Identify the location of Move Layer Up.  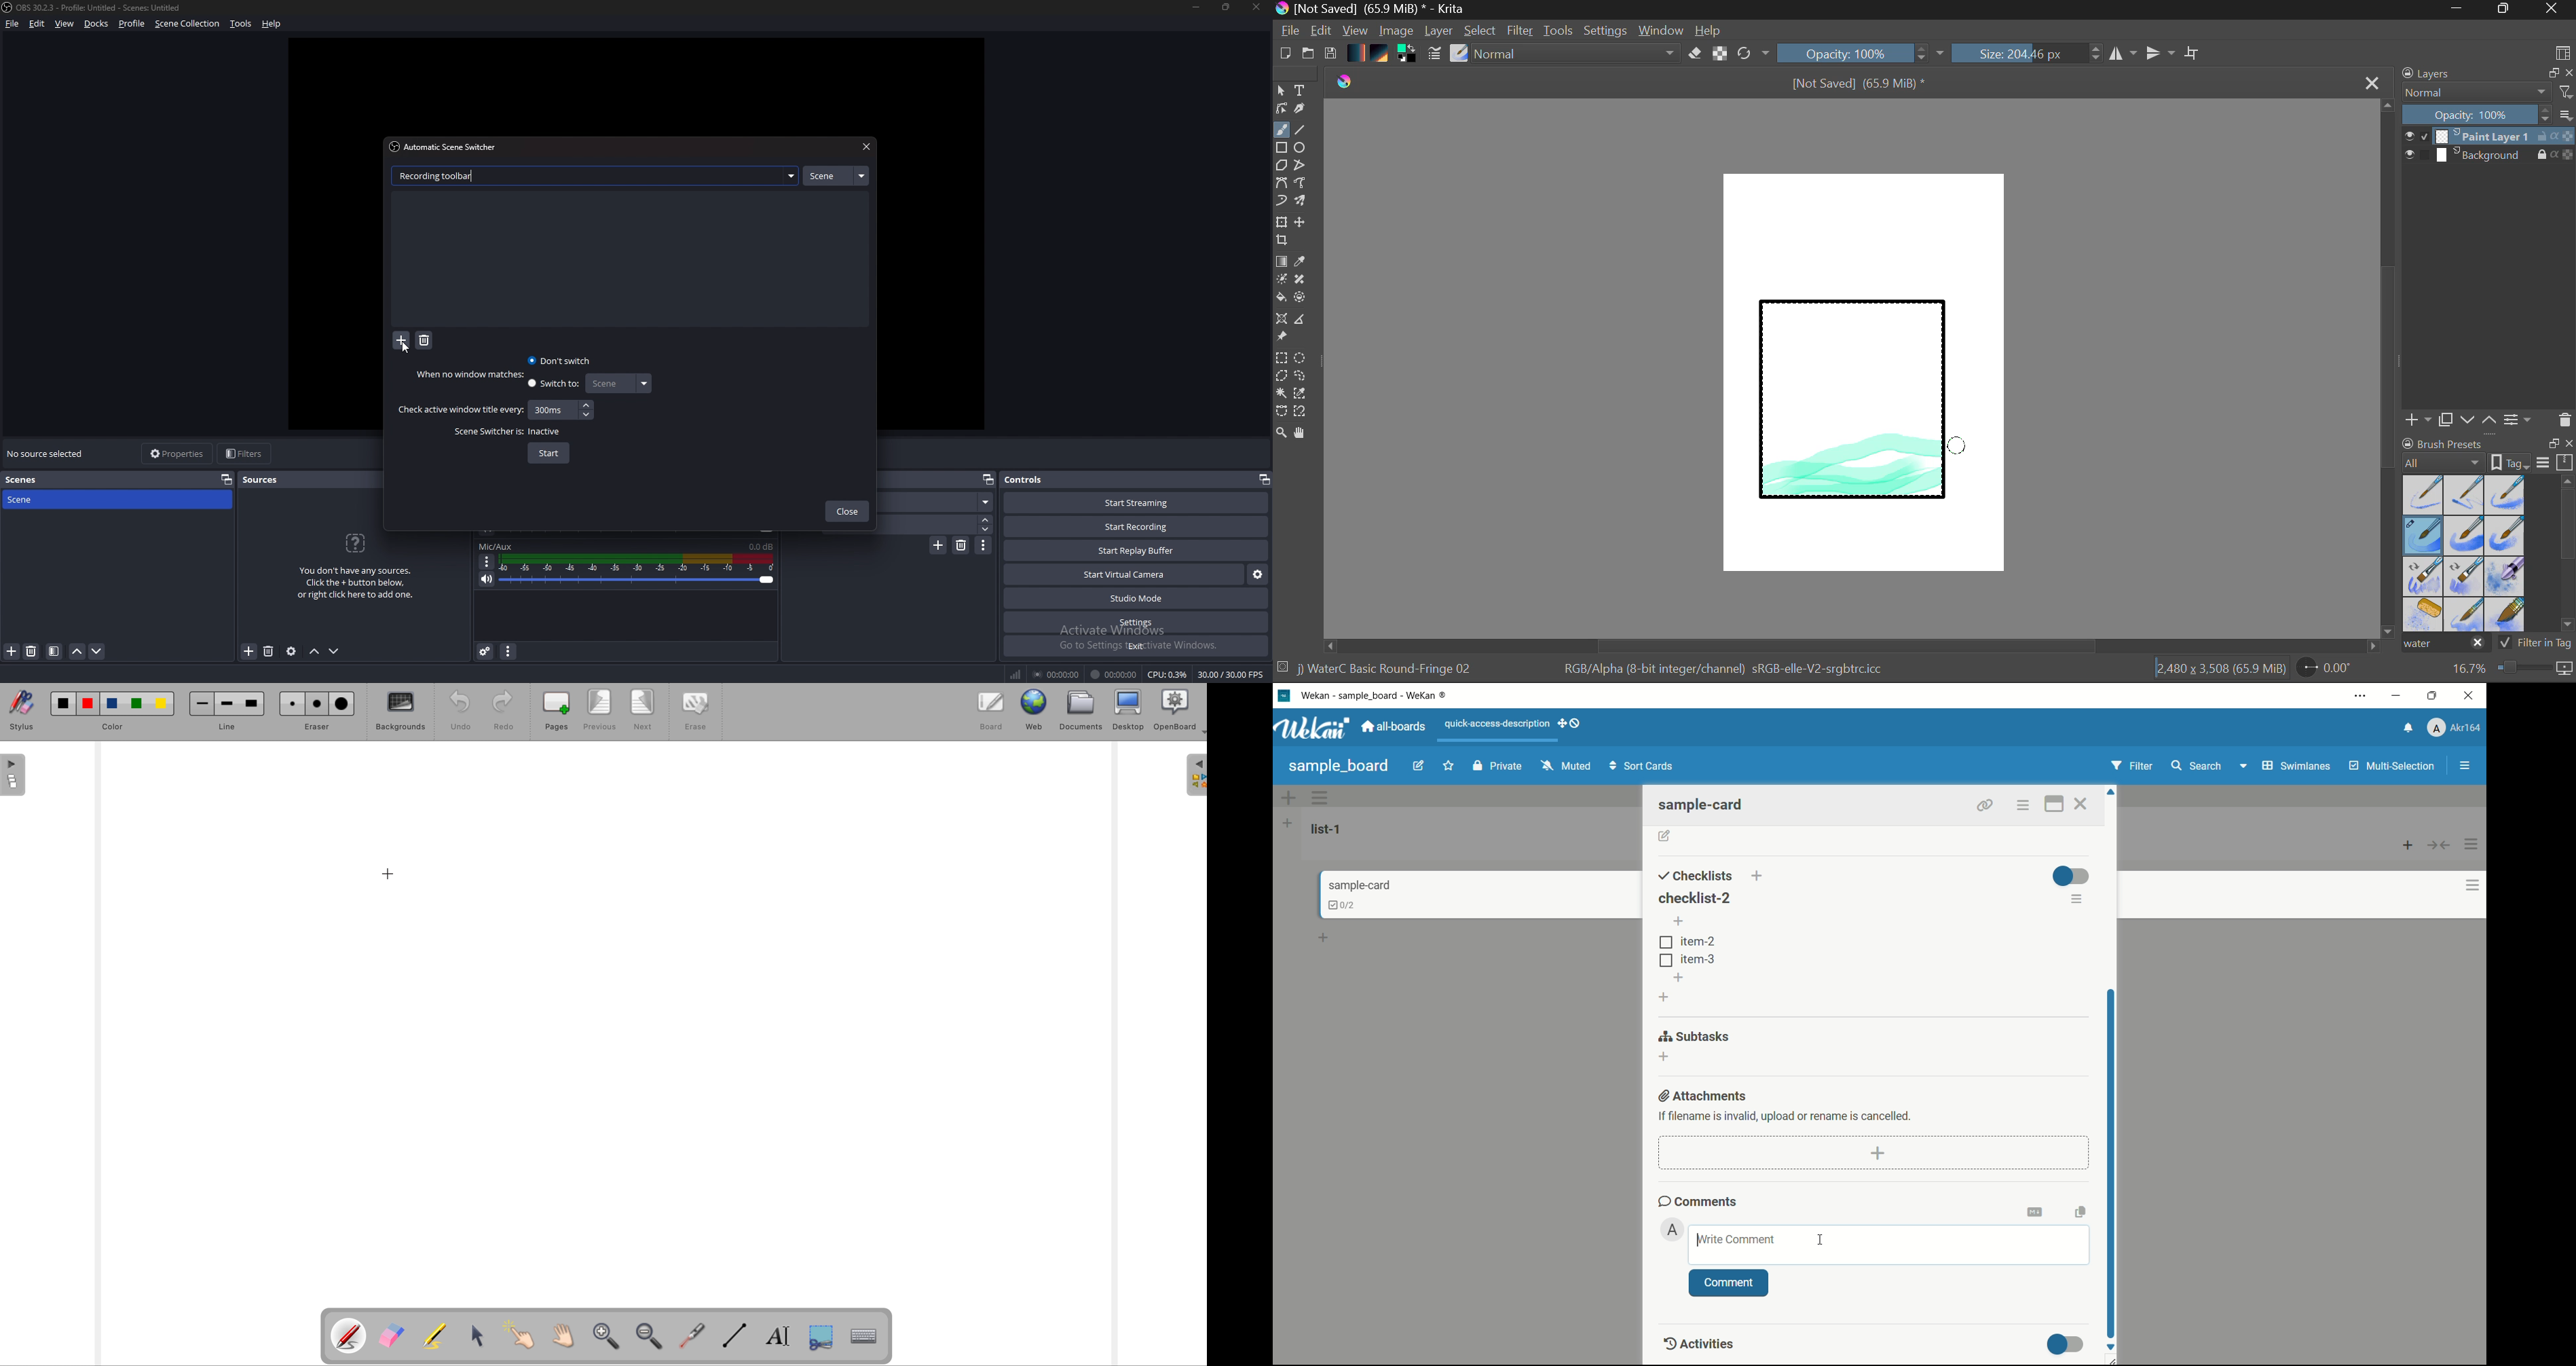
(2490, 419).